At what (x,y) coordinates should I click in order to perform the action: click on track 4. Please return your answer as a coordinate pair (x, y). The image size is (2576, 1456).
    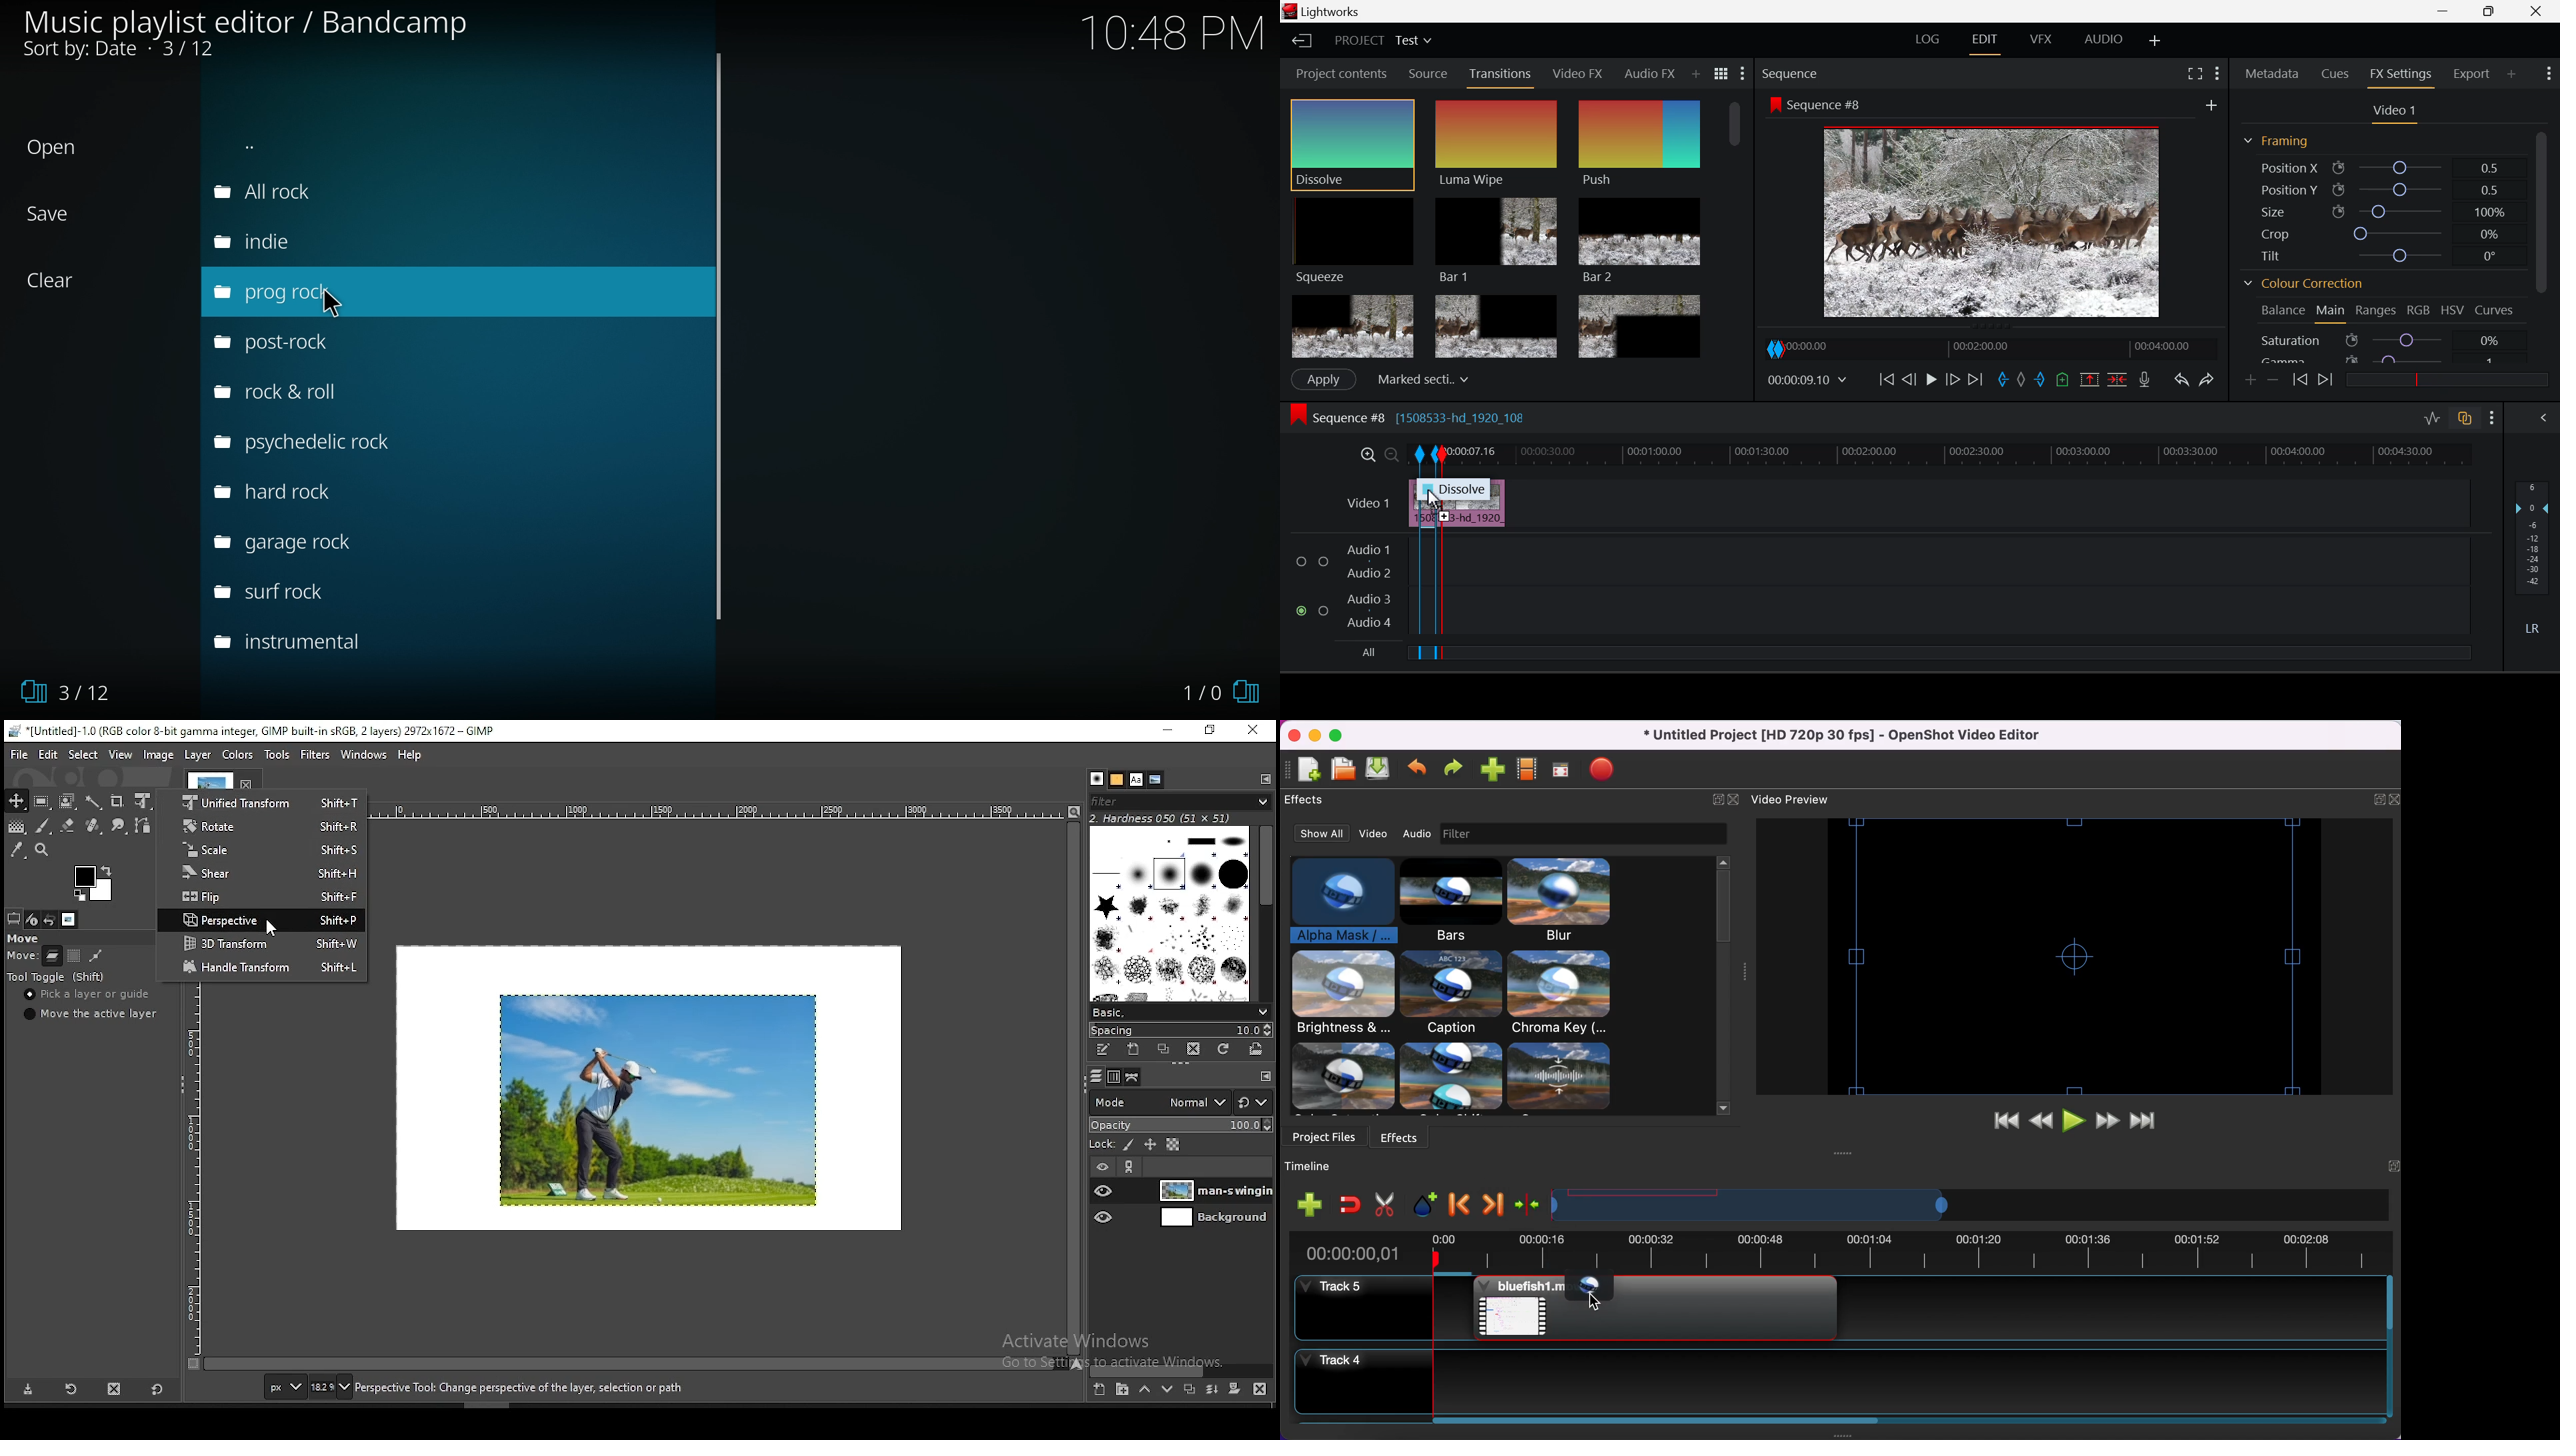
    Looking at the image, I should click on (1847, 1385).